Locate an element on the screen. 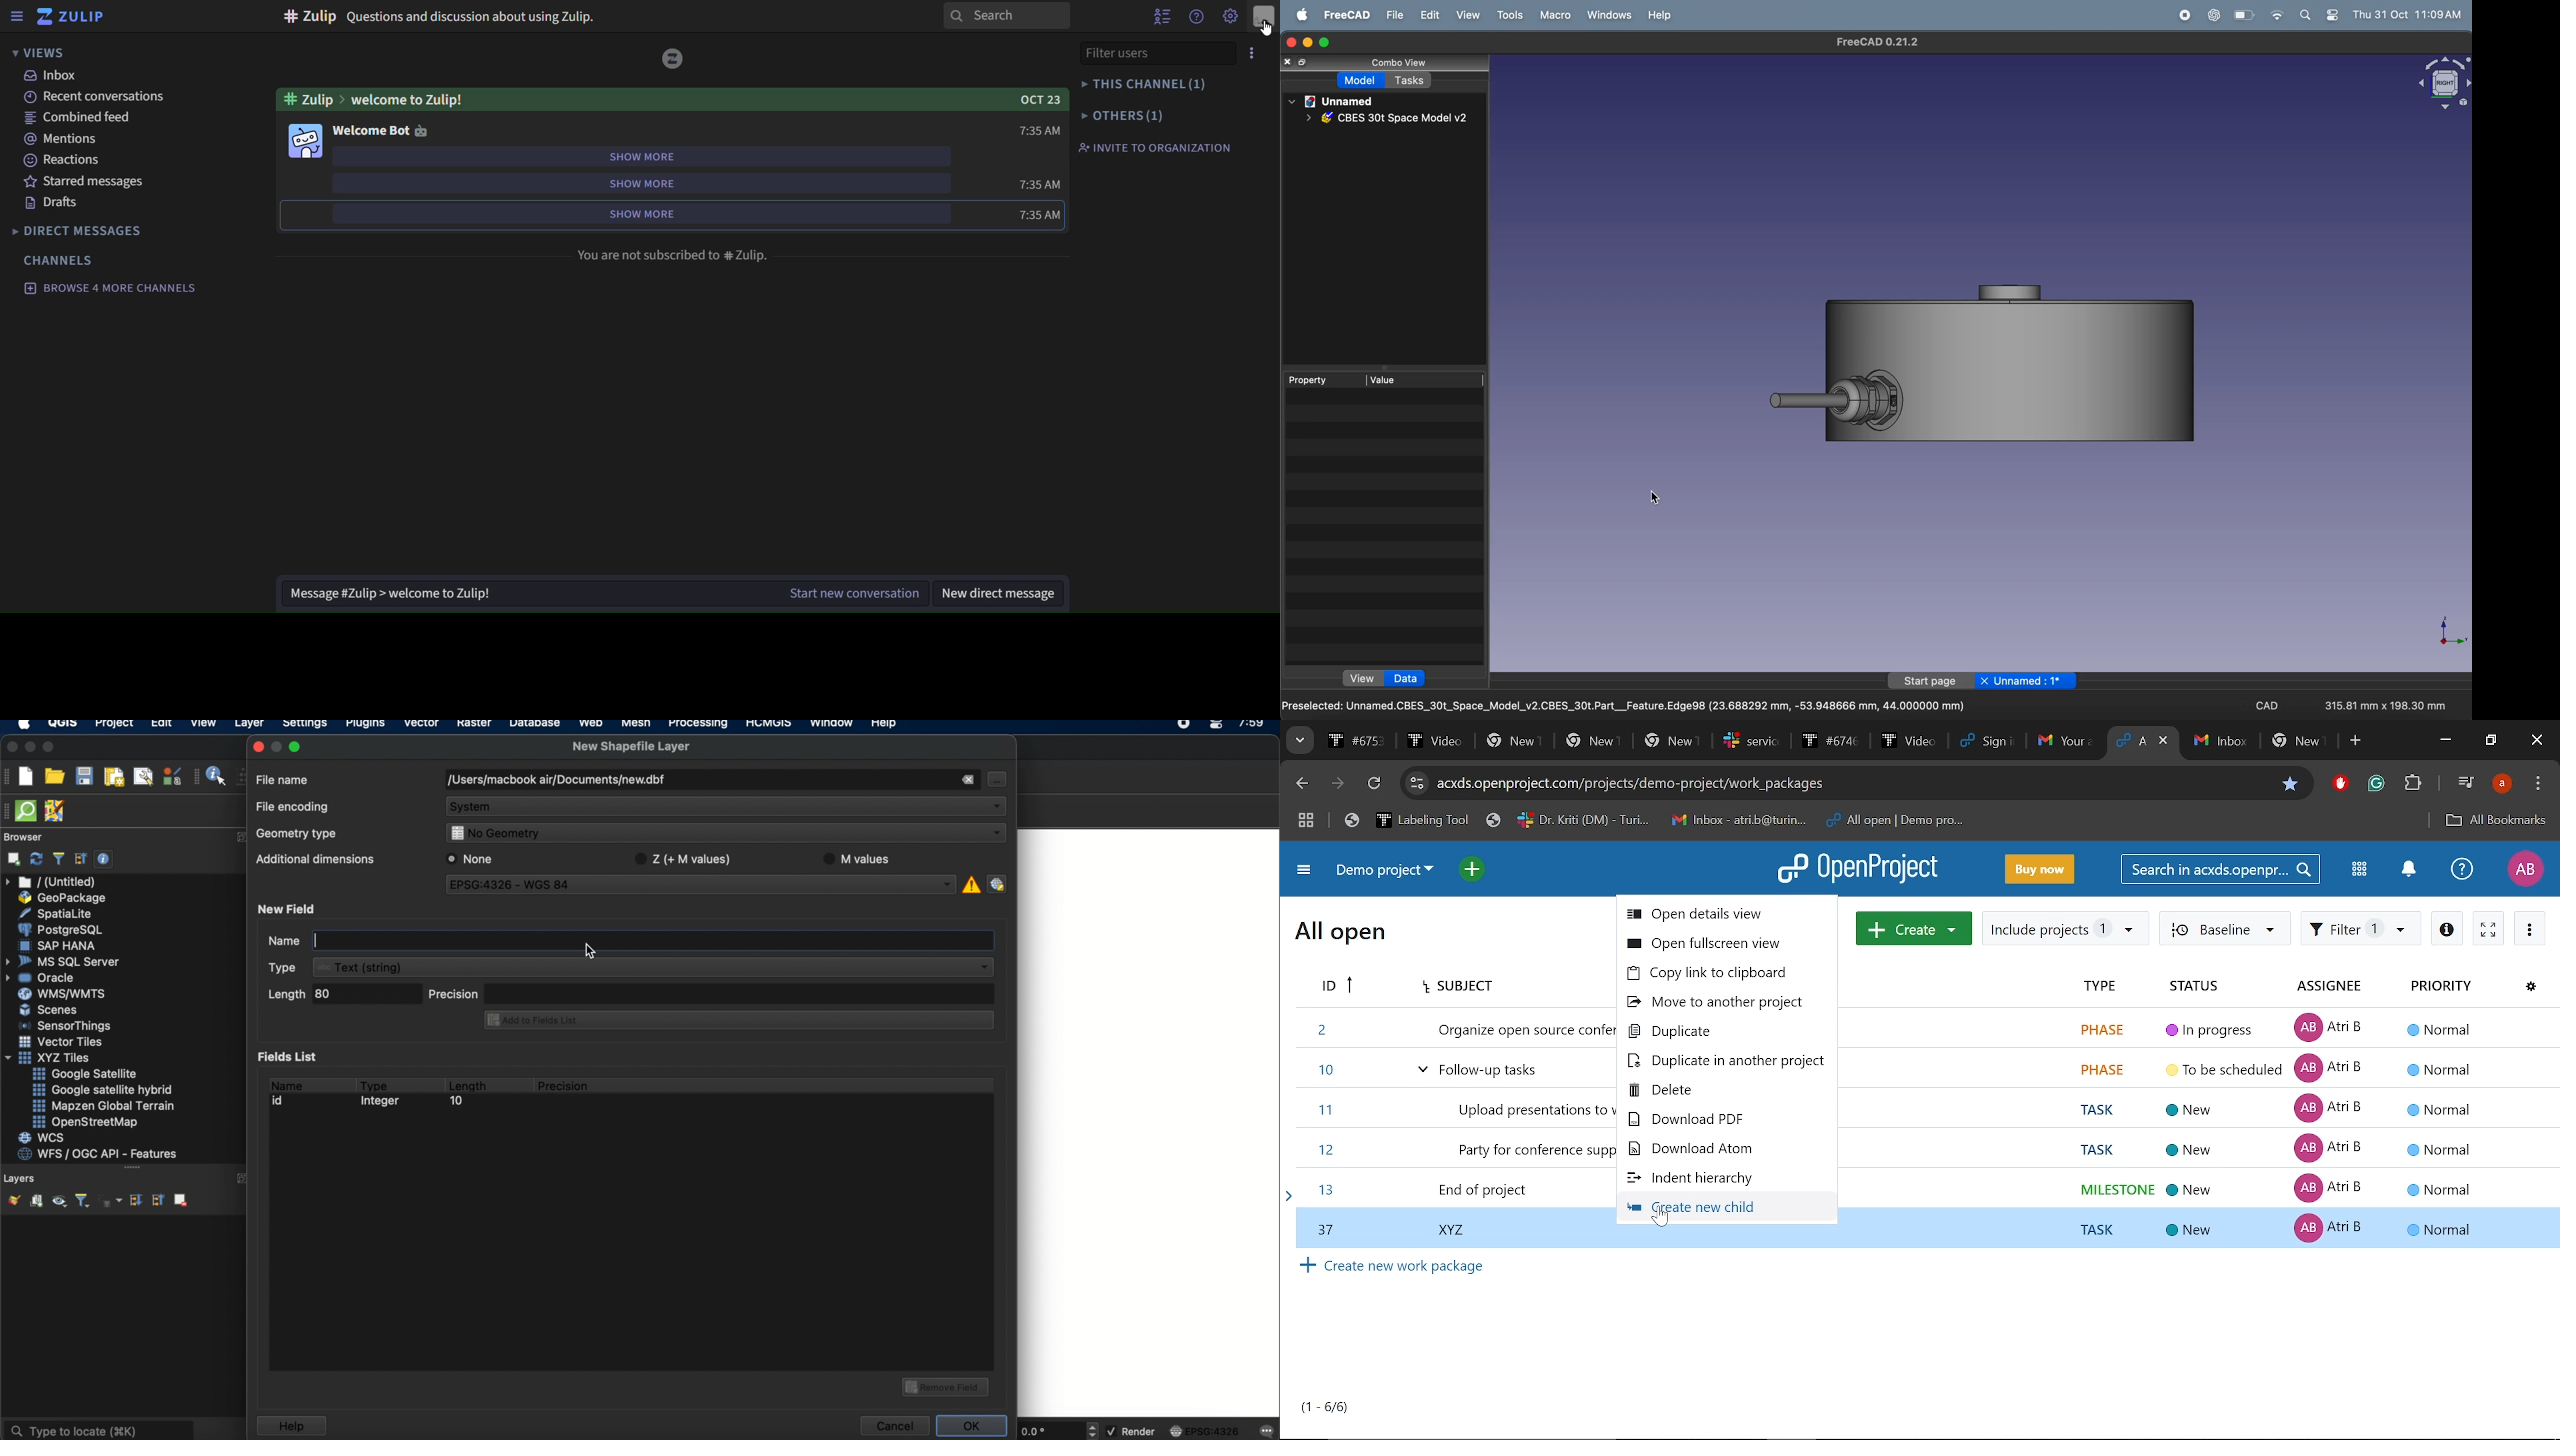 Image resolution: width=2576 pixels, height=1456 pixels. recent conversations is located at coordinates (105, 98).